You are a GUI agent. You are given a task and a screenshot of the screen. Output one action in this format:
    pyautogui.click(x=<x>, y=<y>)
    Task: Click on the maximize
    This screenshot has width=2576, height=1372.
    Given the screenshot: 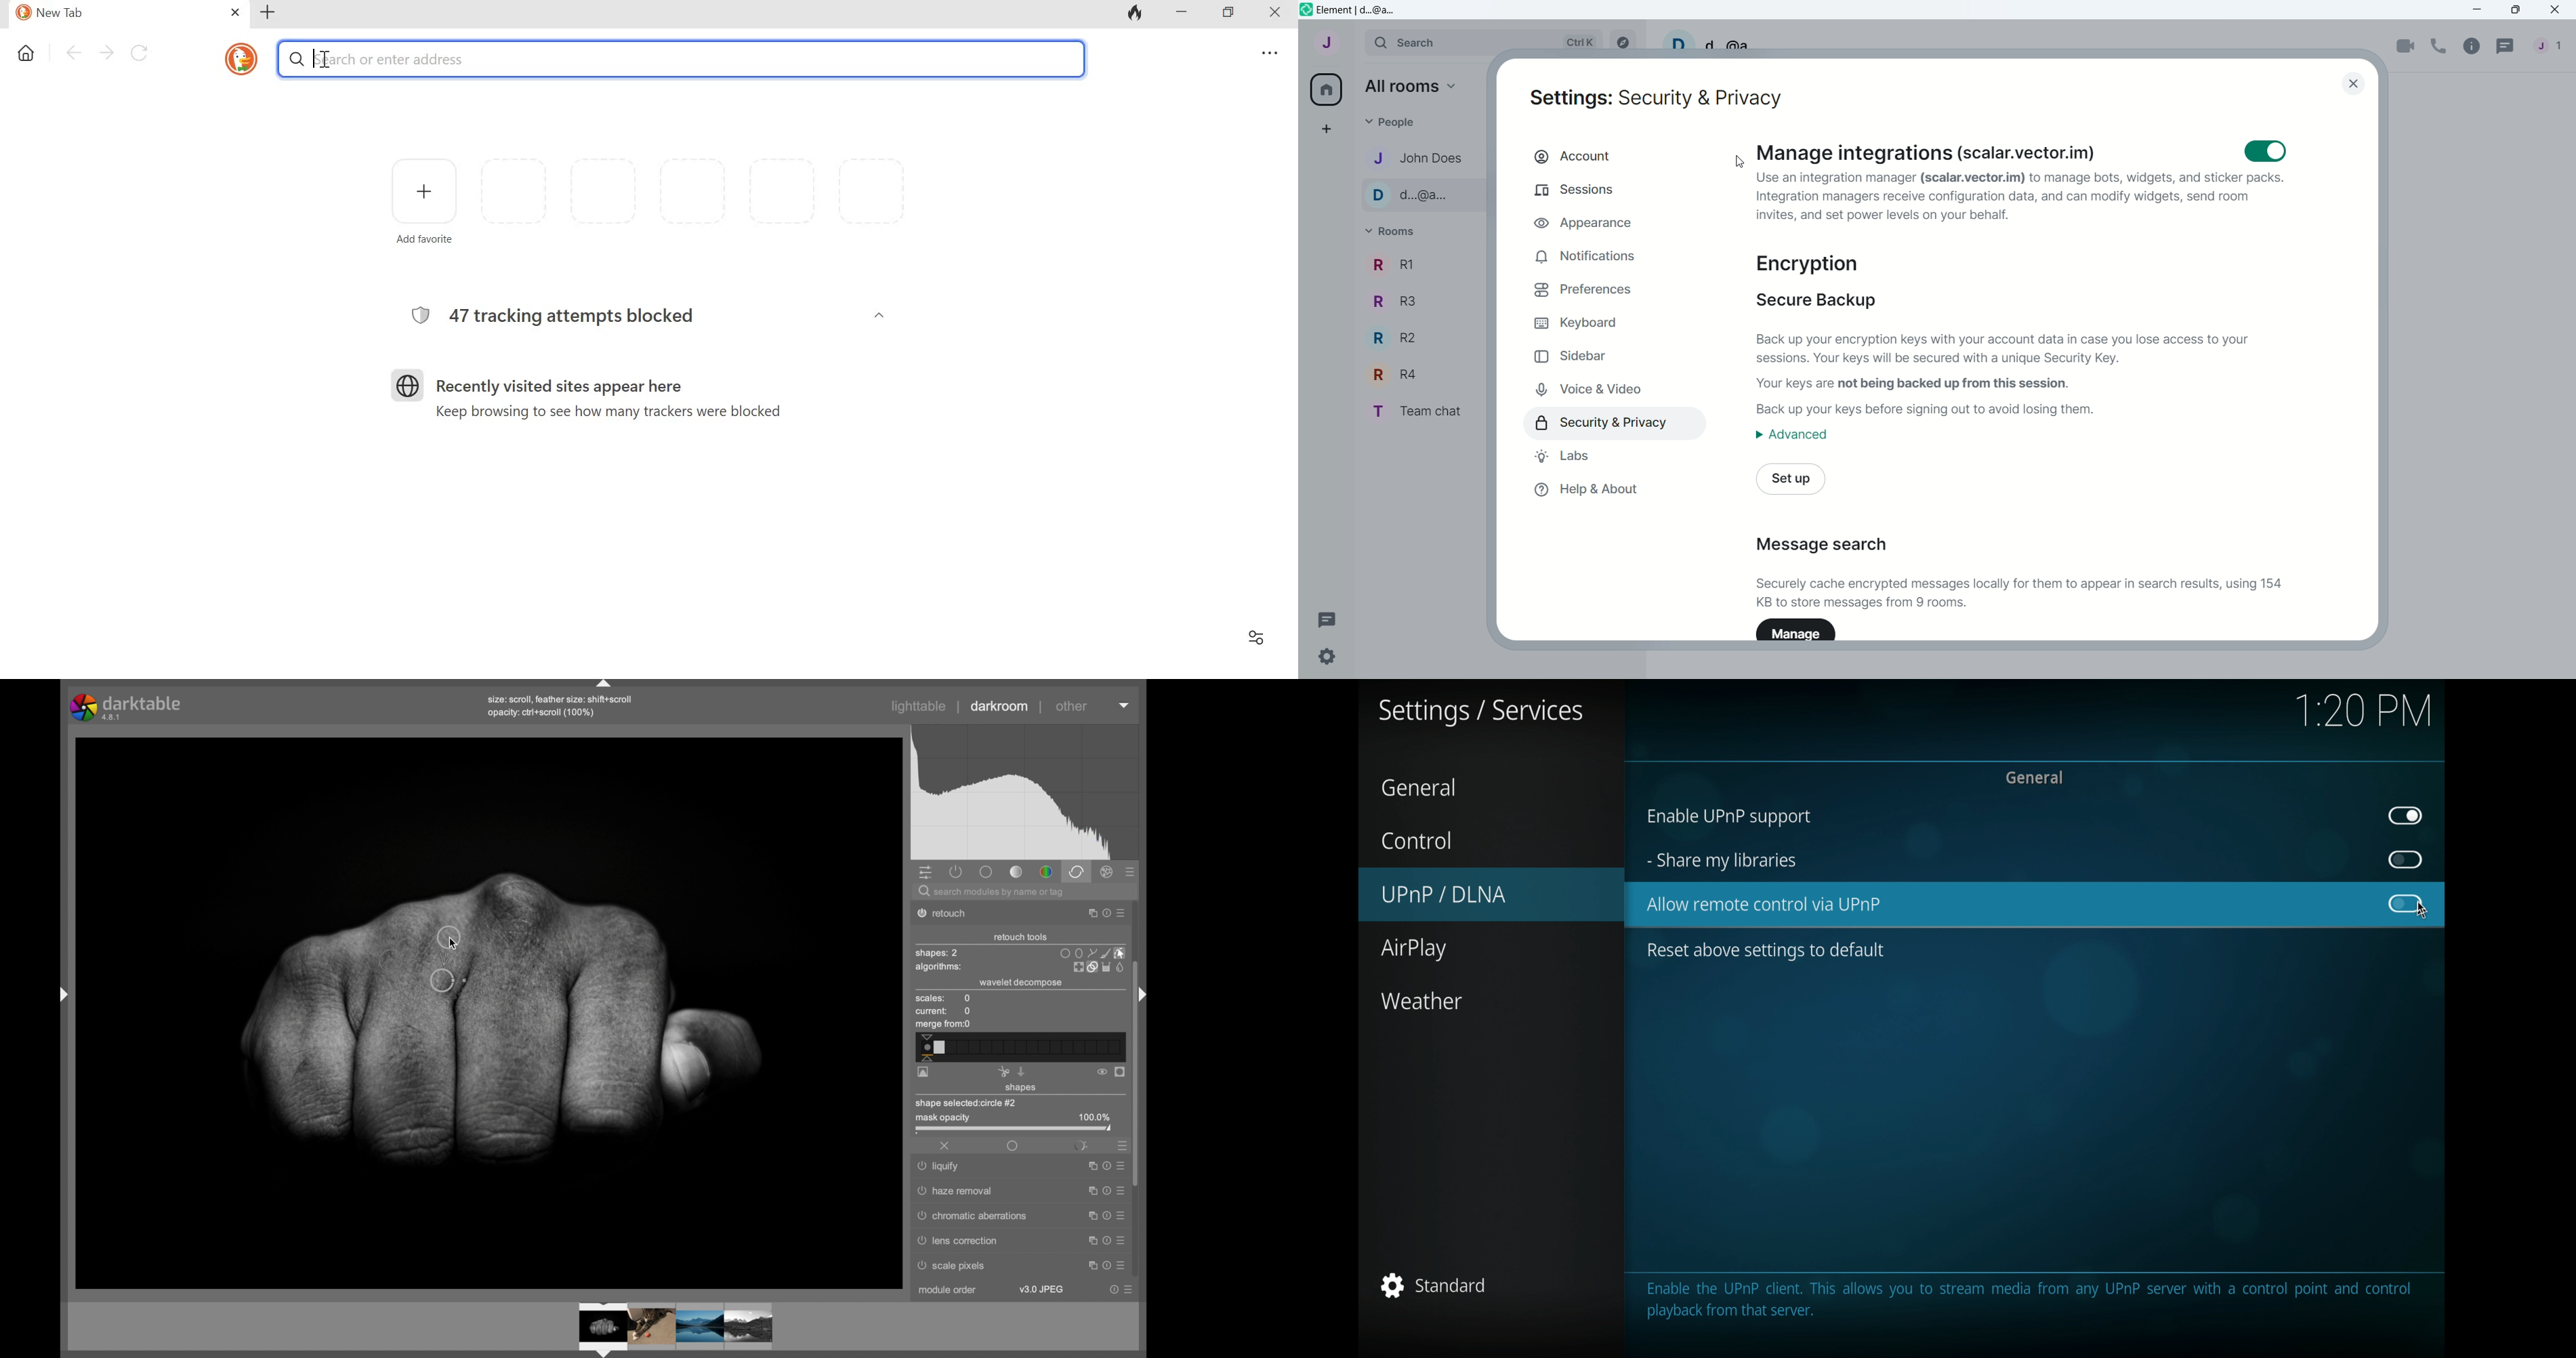 What is the action you would take?
    pyautogui.click(x=1092, y=1266)
    